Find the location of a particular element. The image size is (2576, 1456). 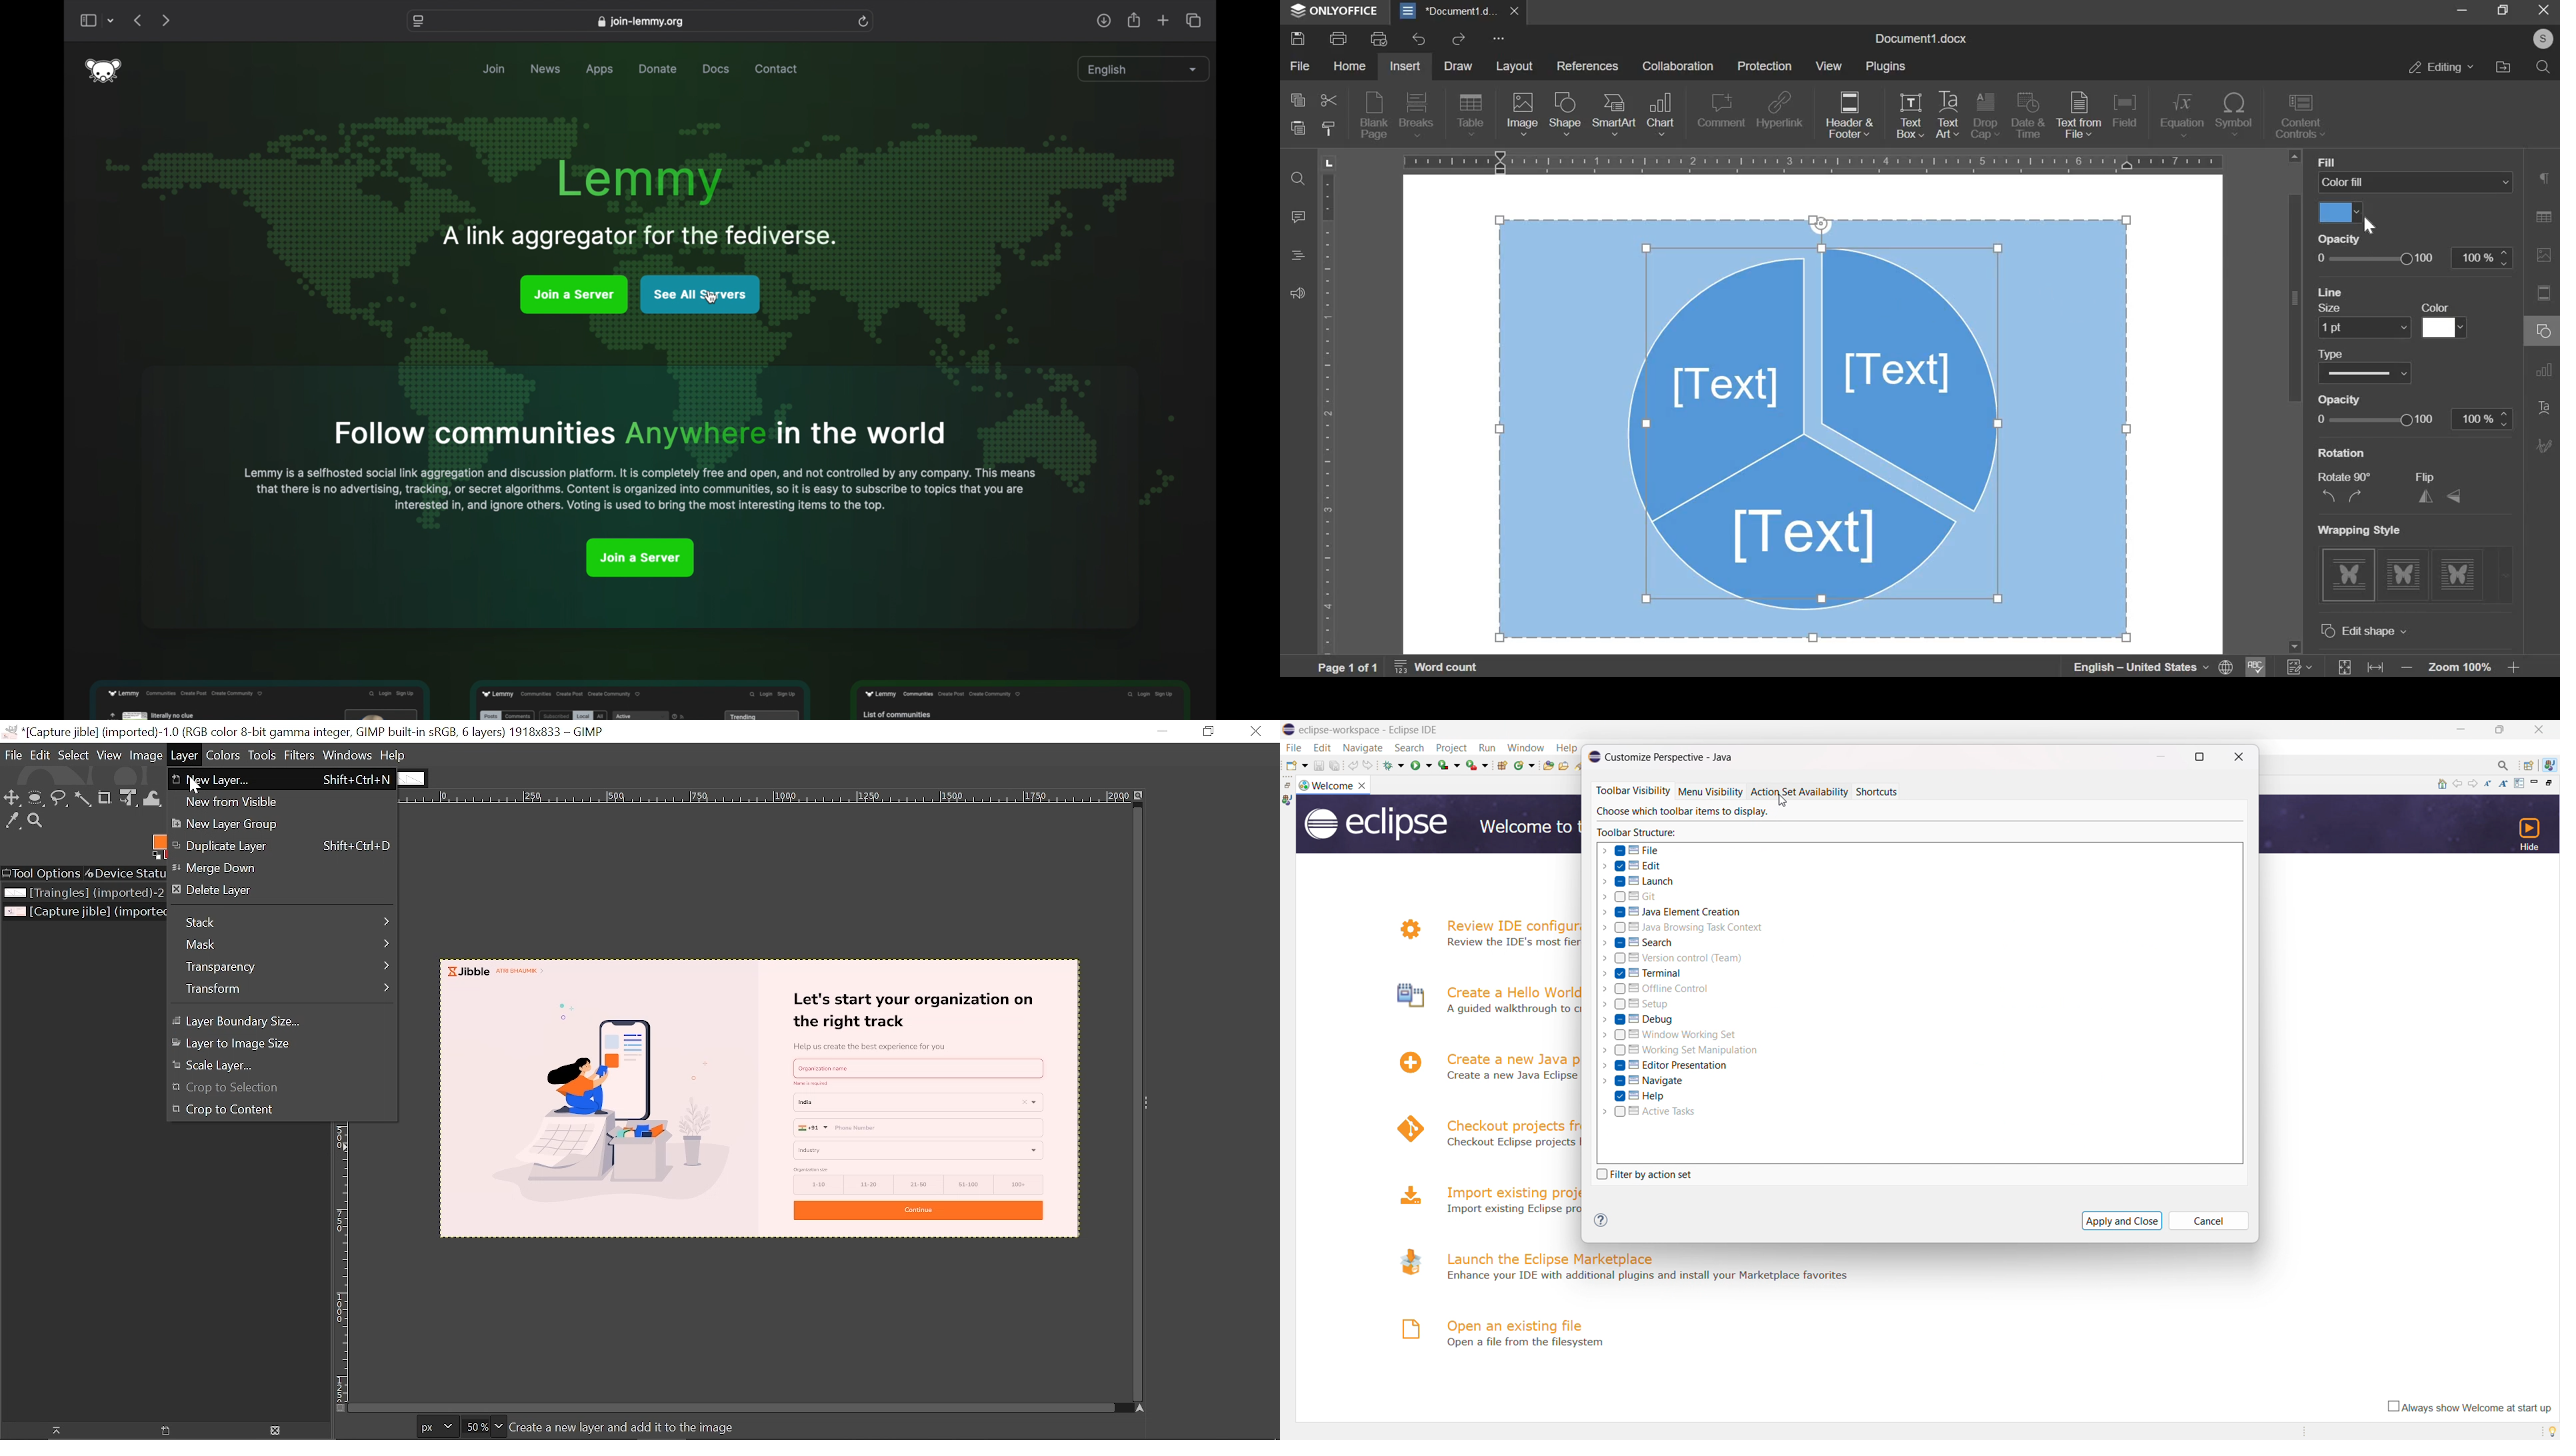

spell check is located at coordinates (2255, 667).